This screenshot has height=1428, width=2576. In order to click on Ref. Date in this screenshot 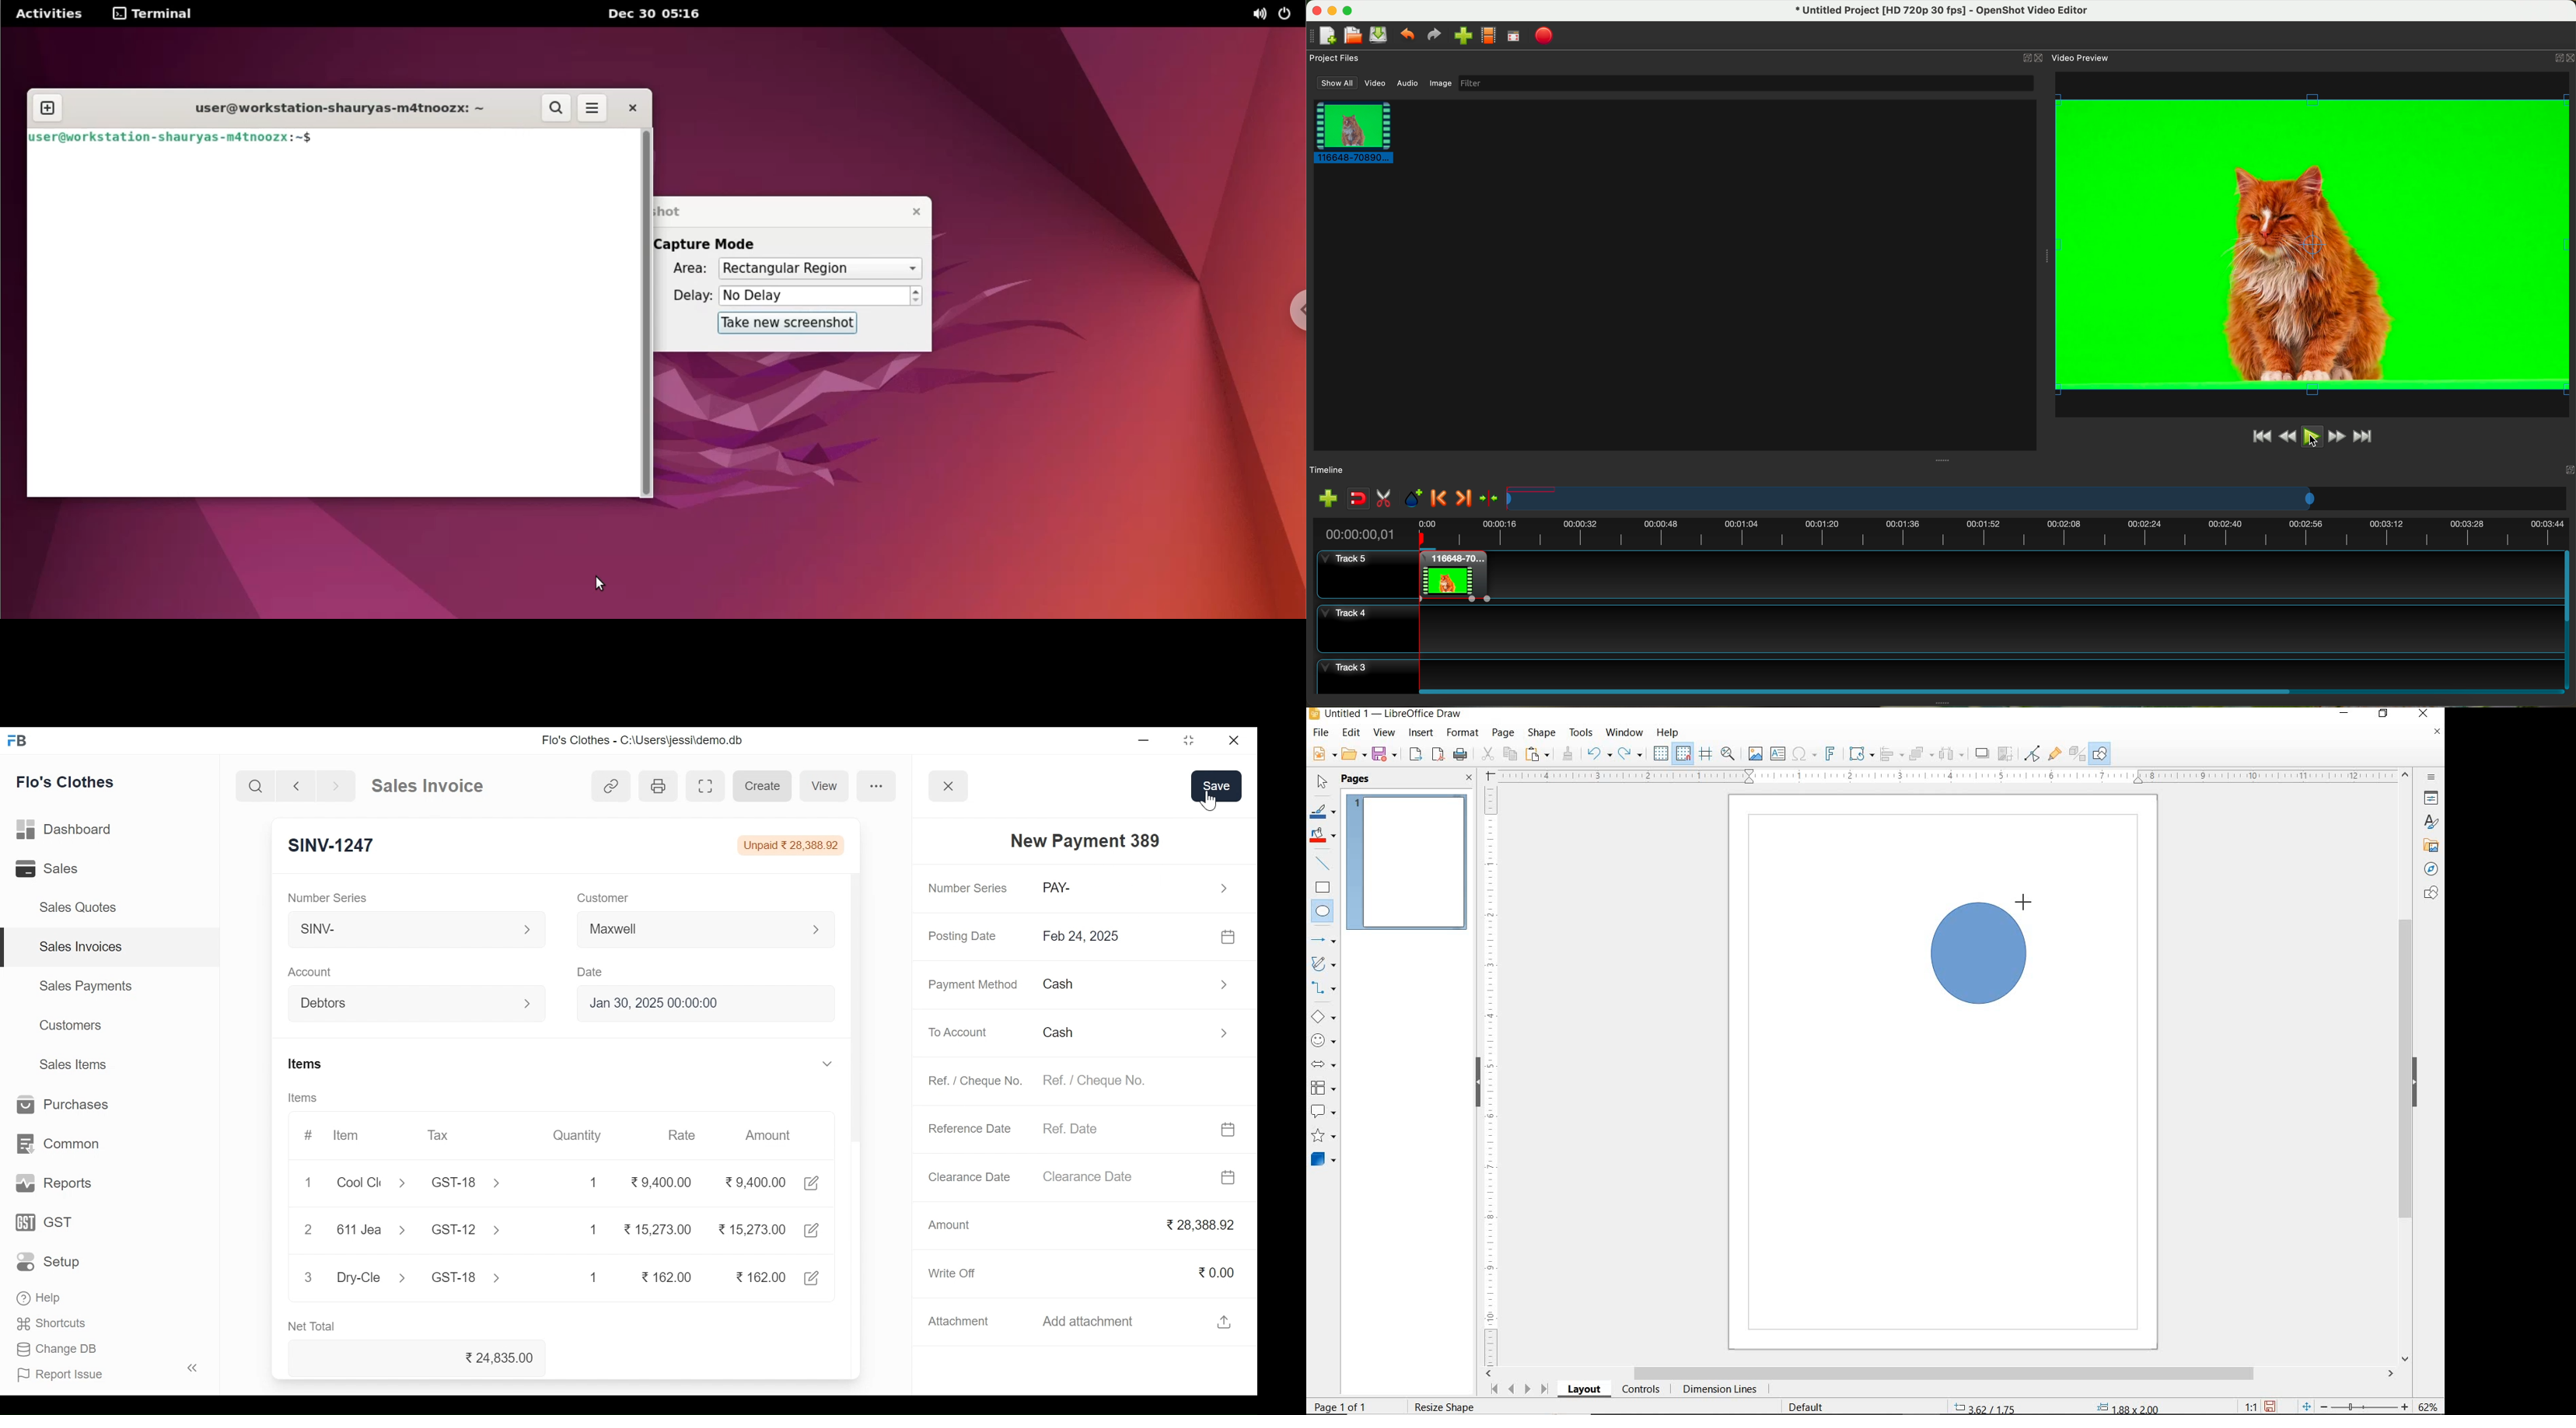, I will do `click(1139, 1131)`.